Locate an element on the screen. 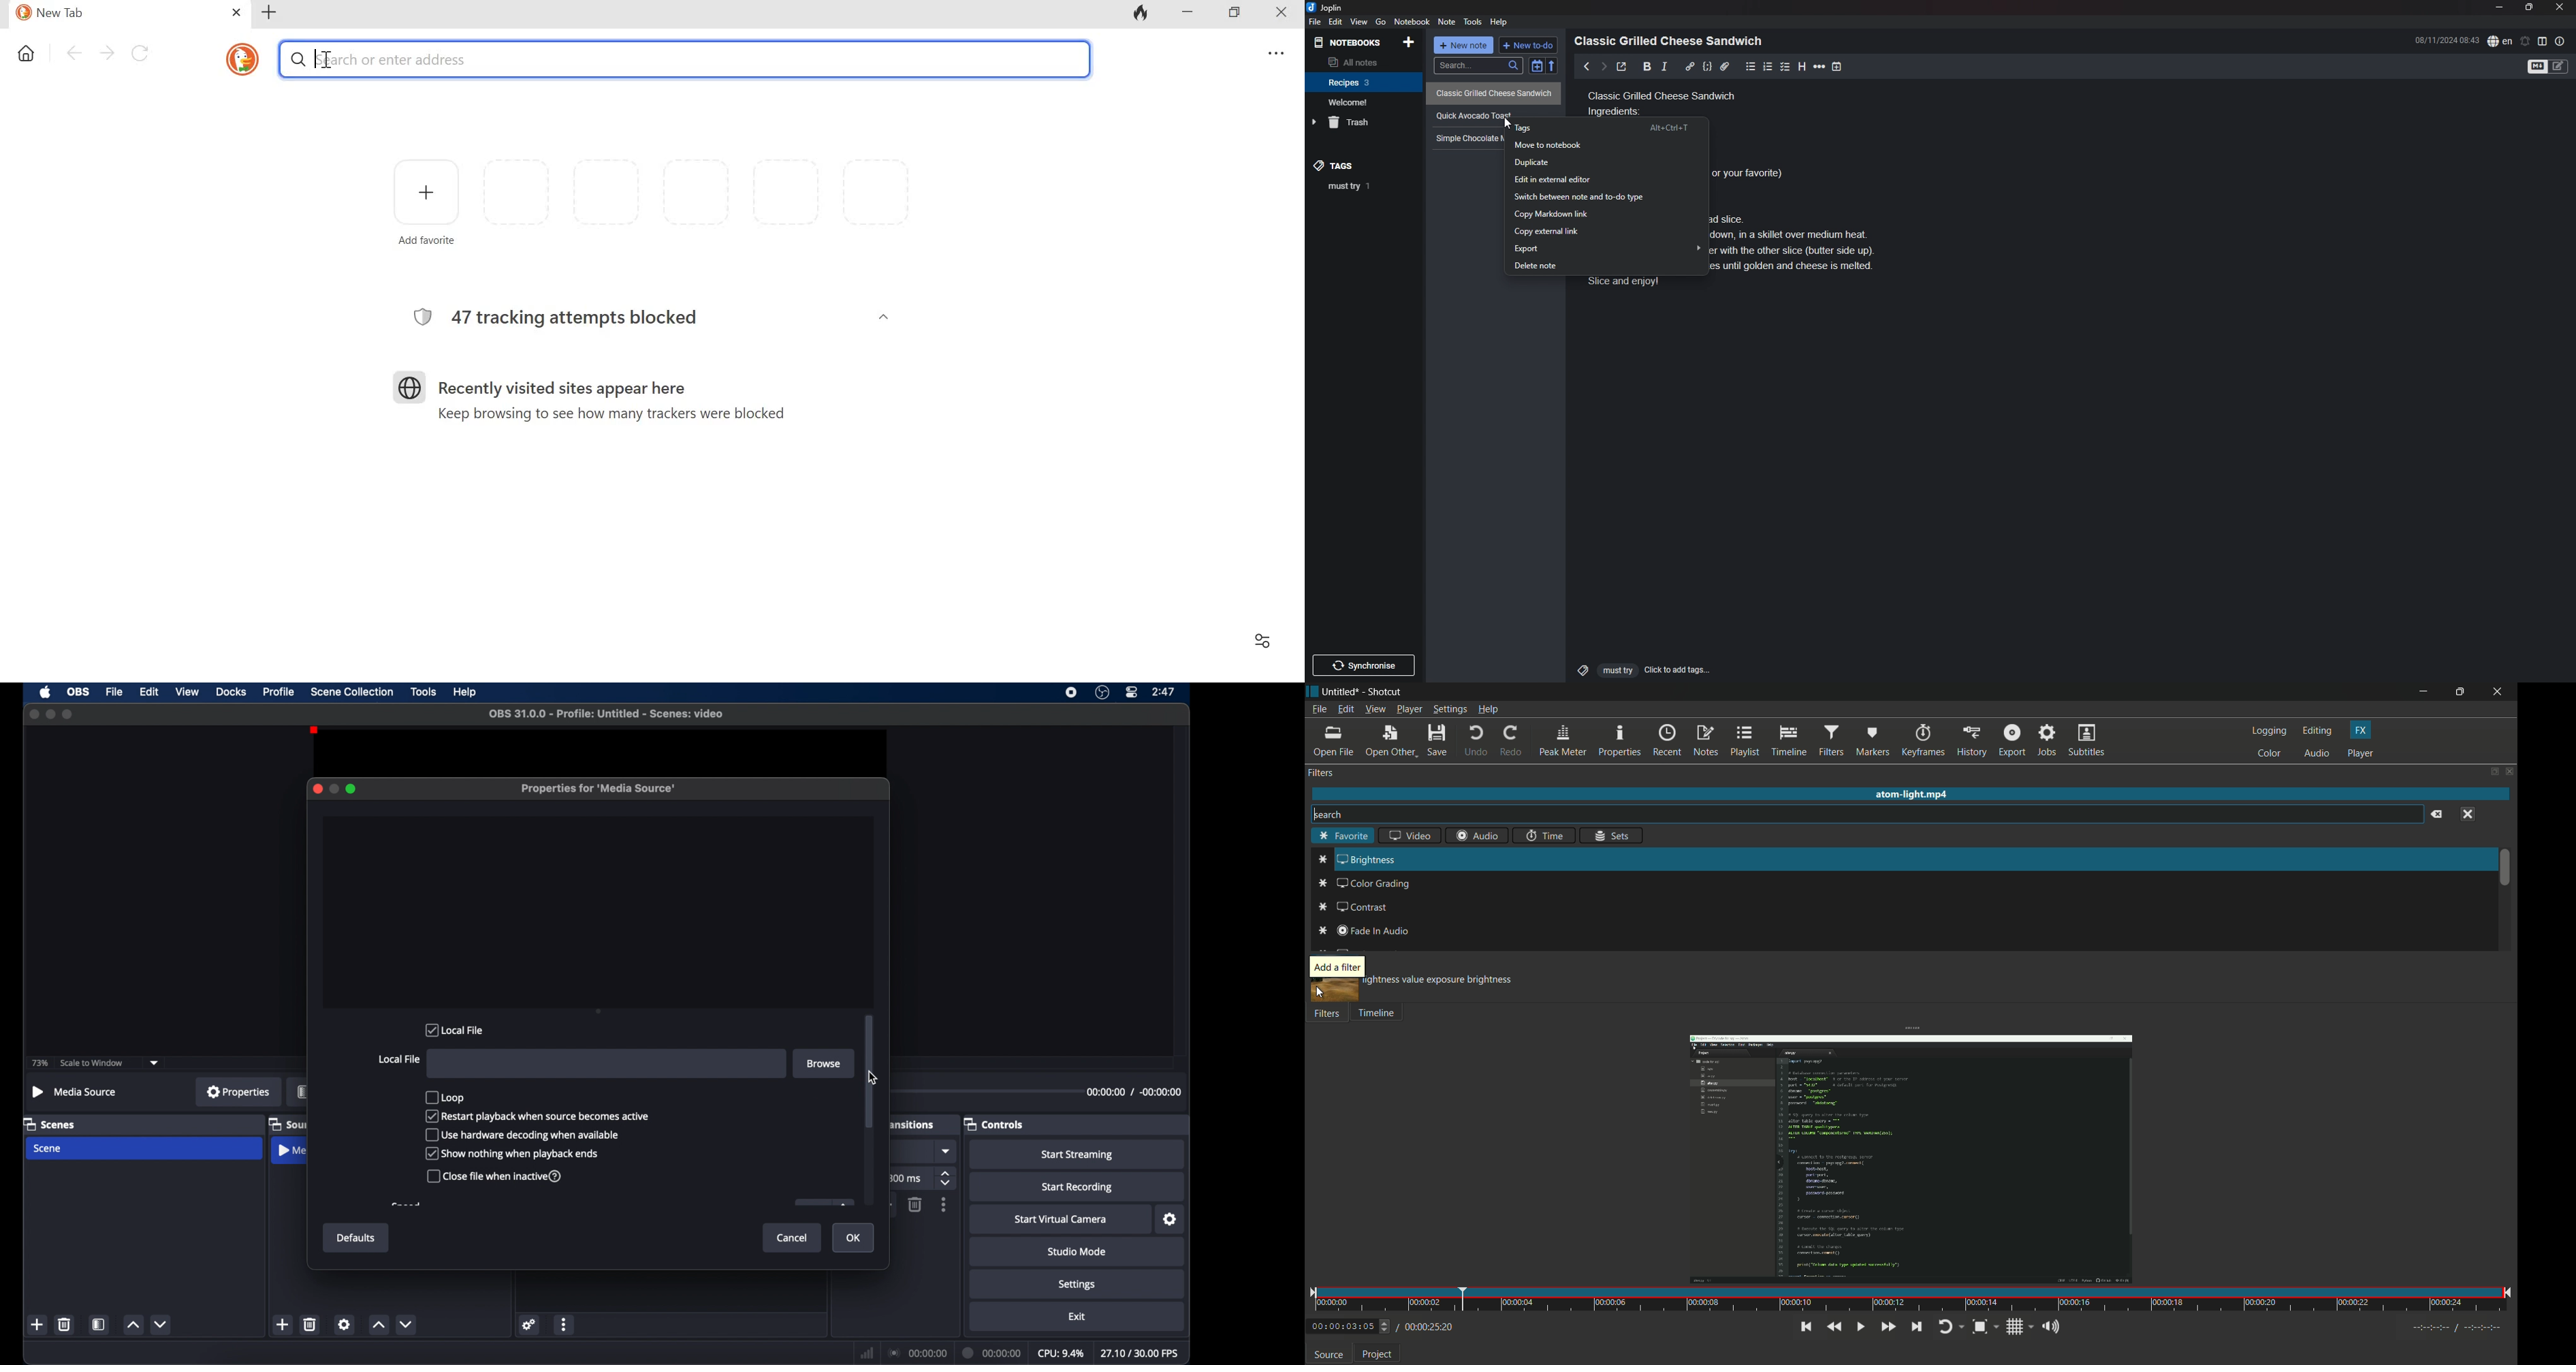 This screenshot has height=1372, width=2576. add is located at coordinates (37, 1324).